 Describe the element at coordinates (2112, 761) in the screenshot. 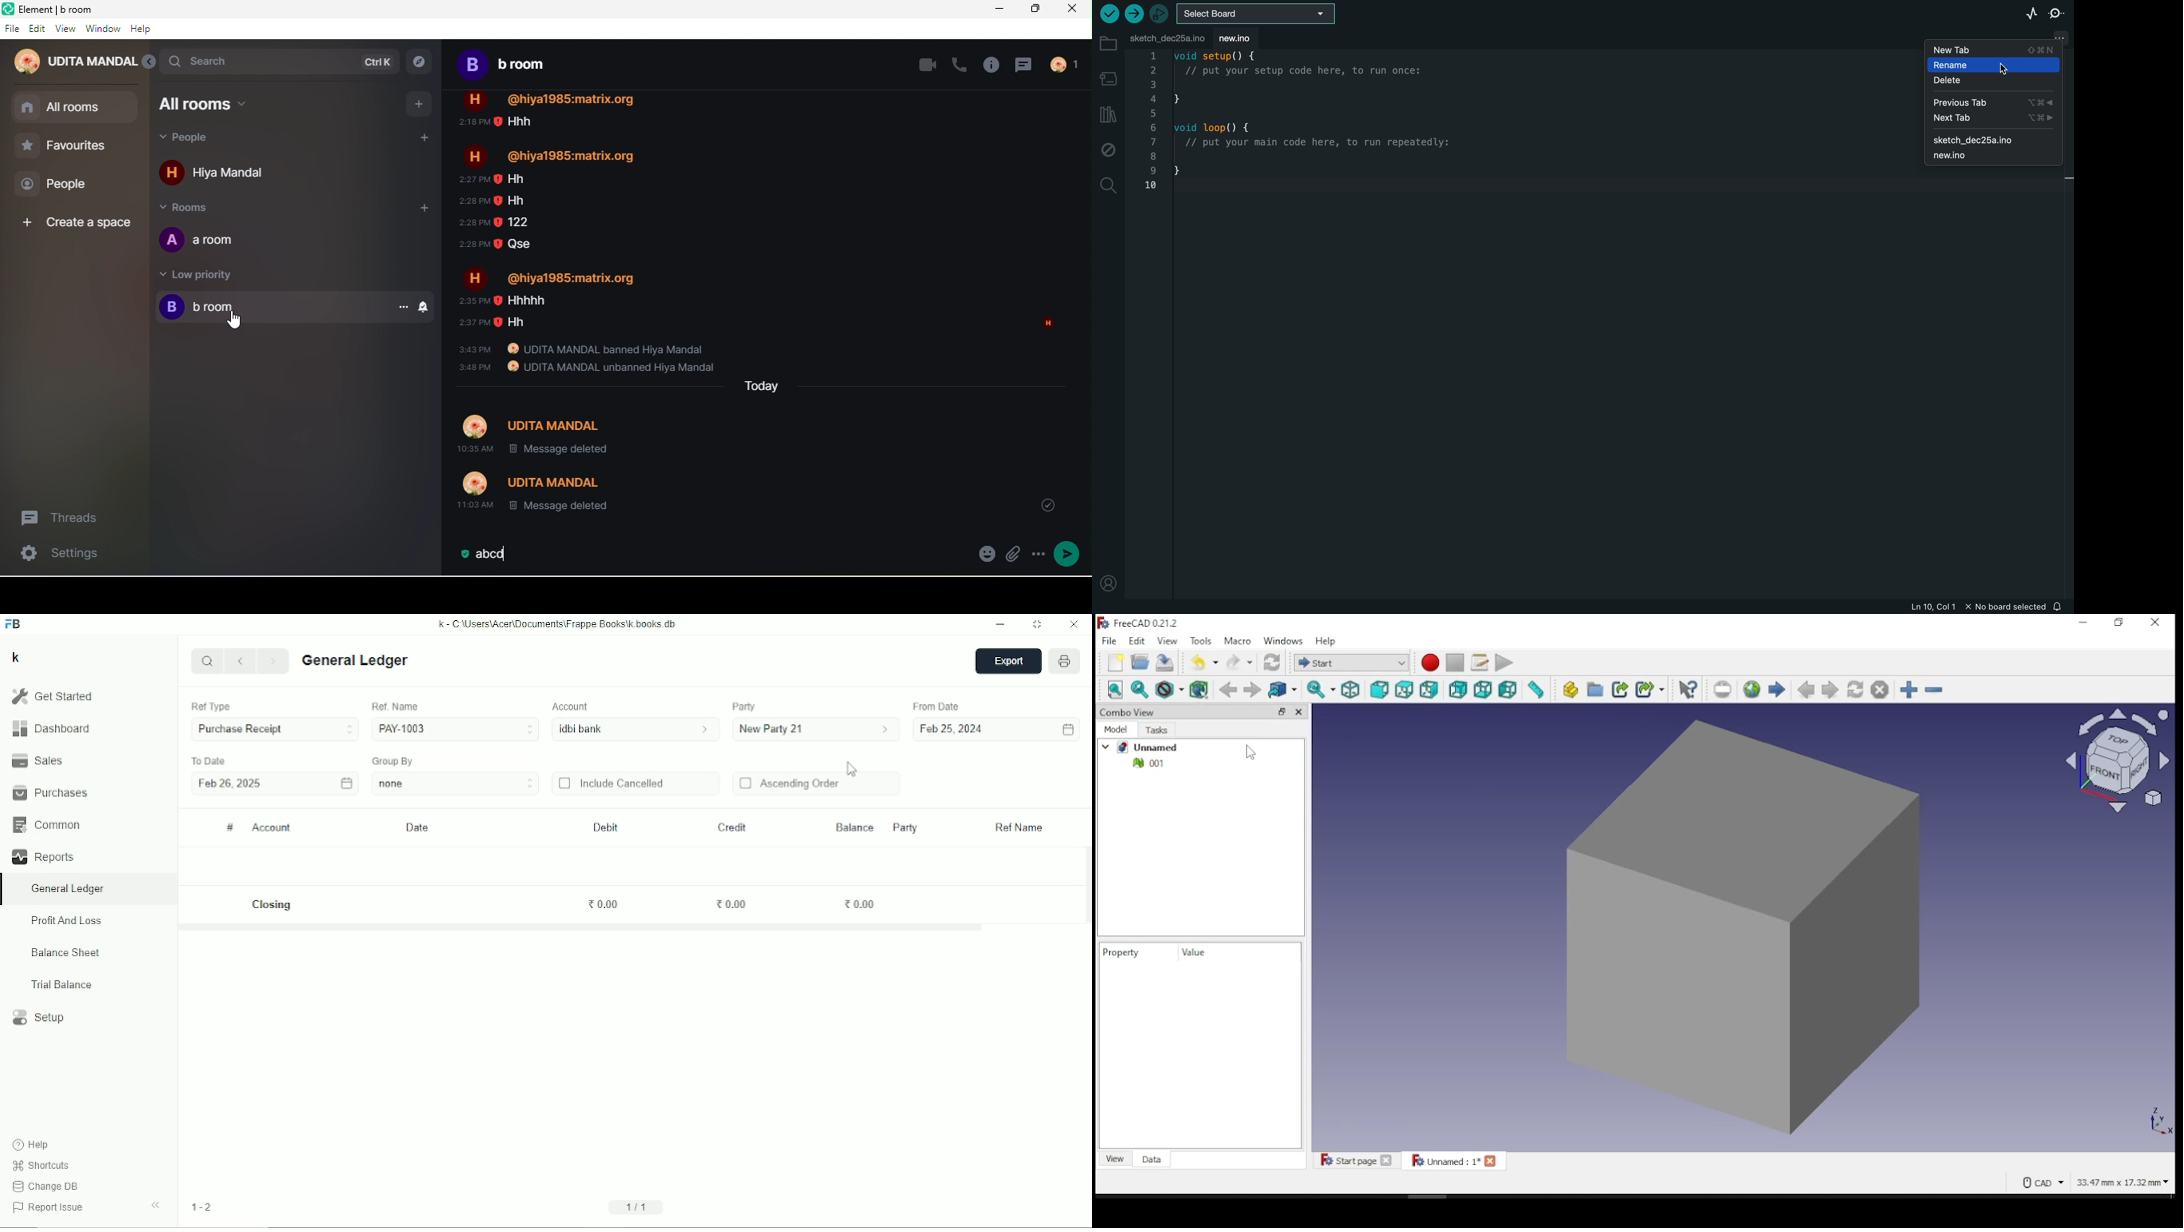

I see `Plane view` at that location.